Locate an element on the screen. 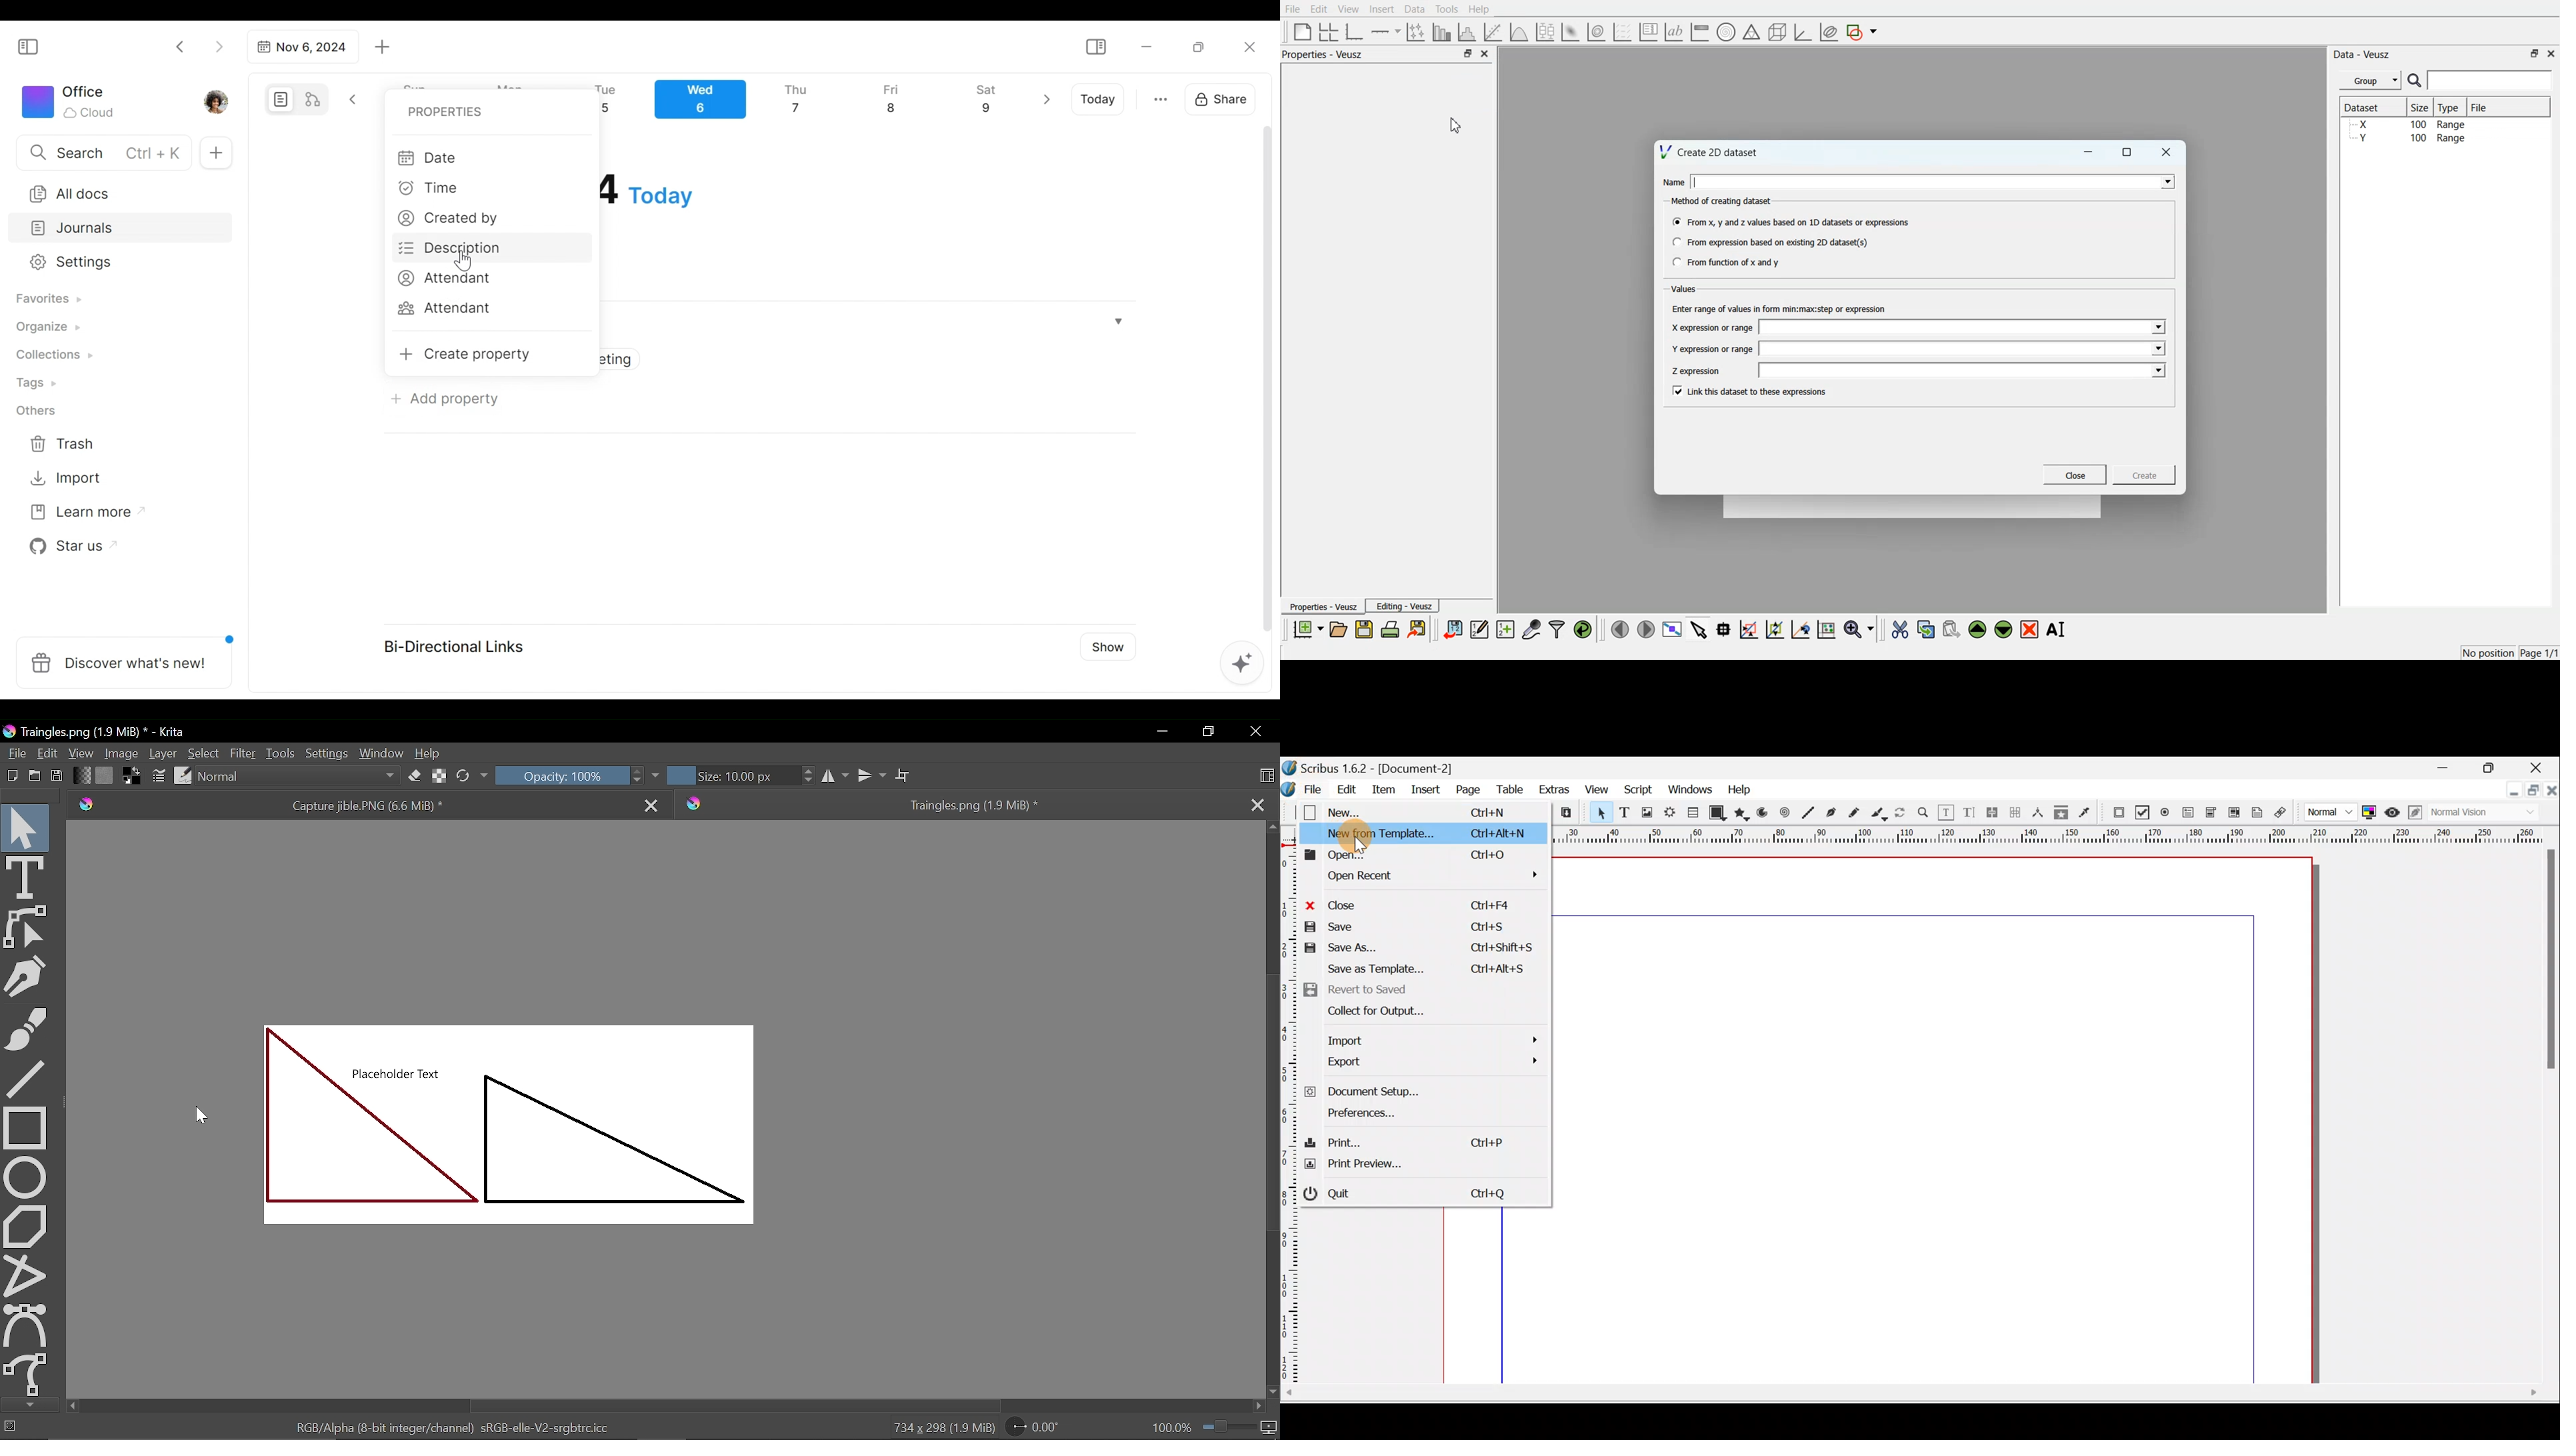 This screenshot has height=1456, width=2576. Move up the selected widget is located at coordinates (1978, 629).